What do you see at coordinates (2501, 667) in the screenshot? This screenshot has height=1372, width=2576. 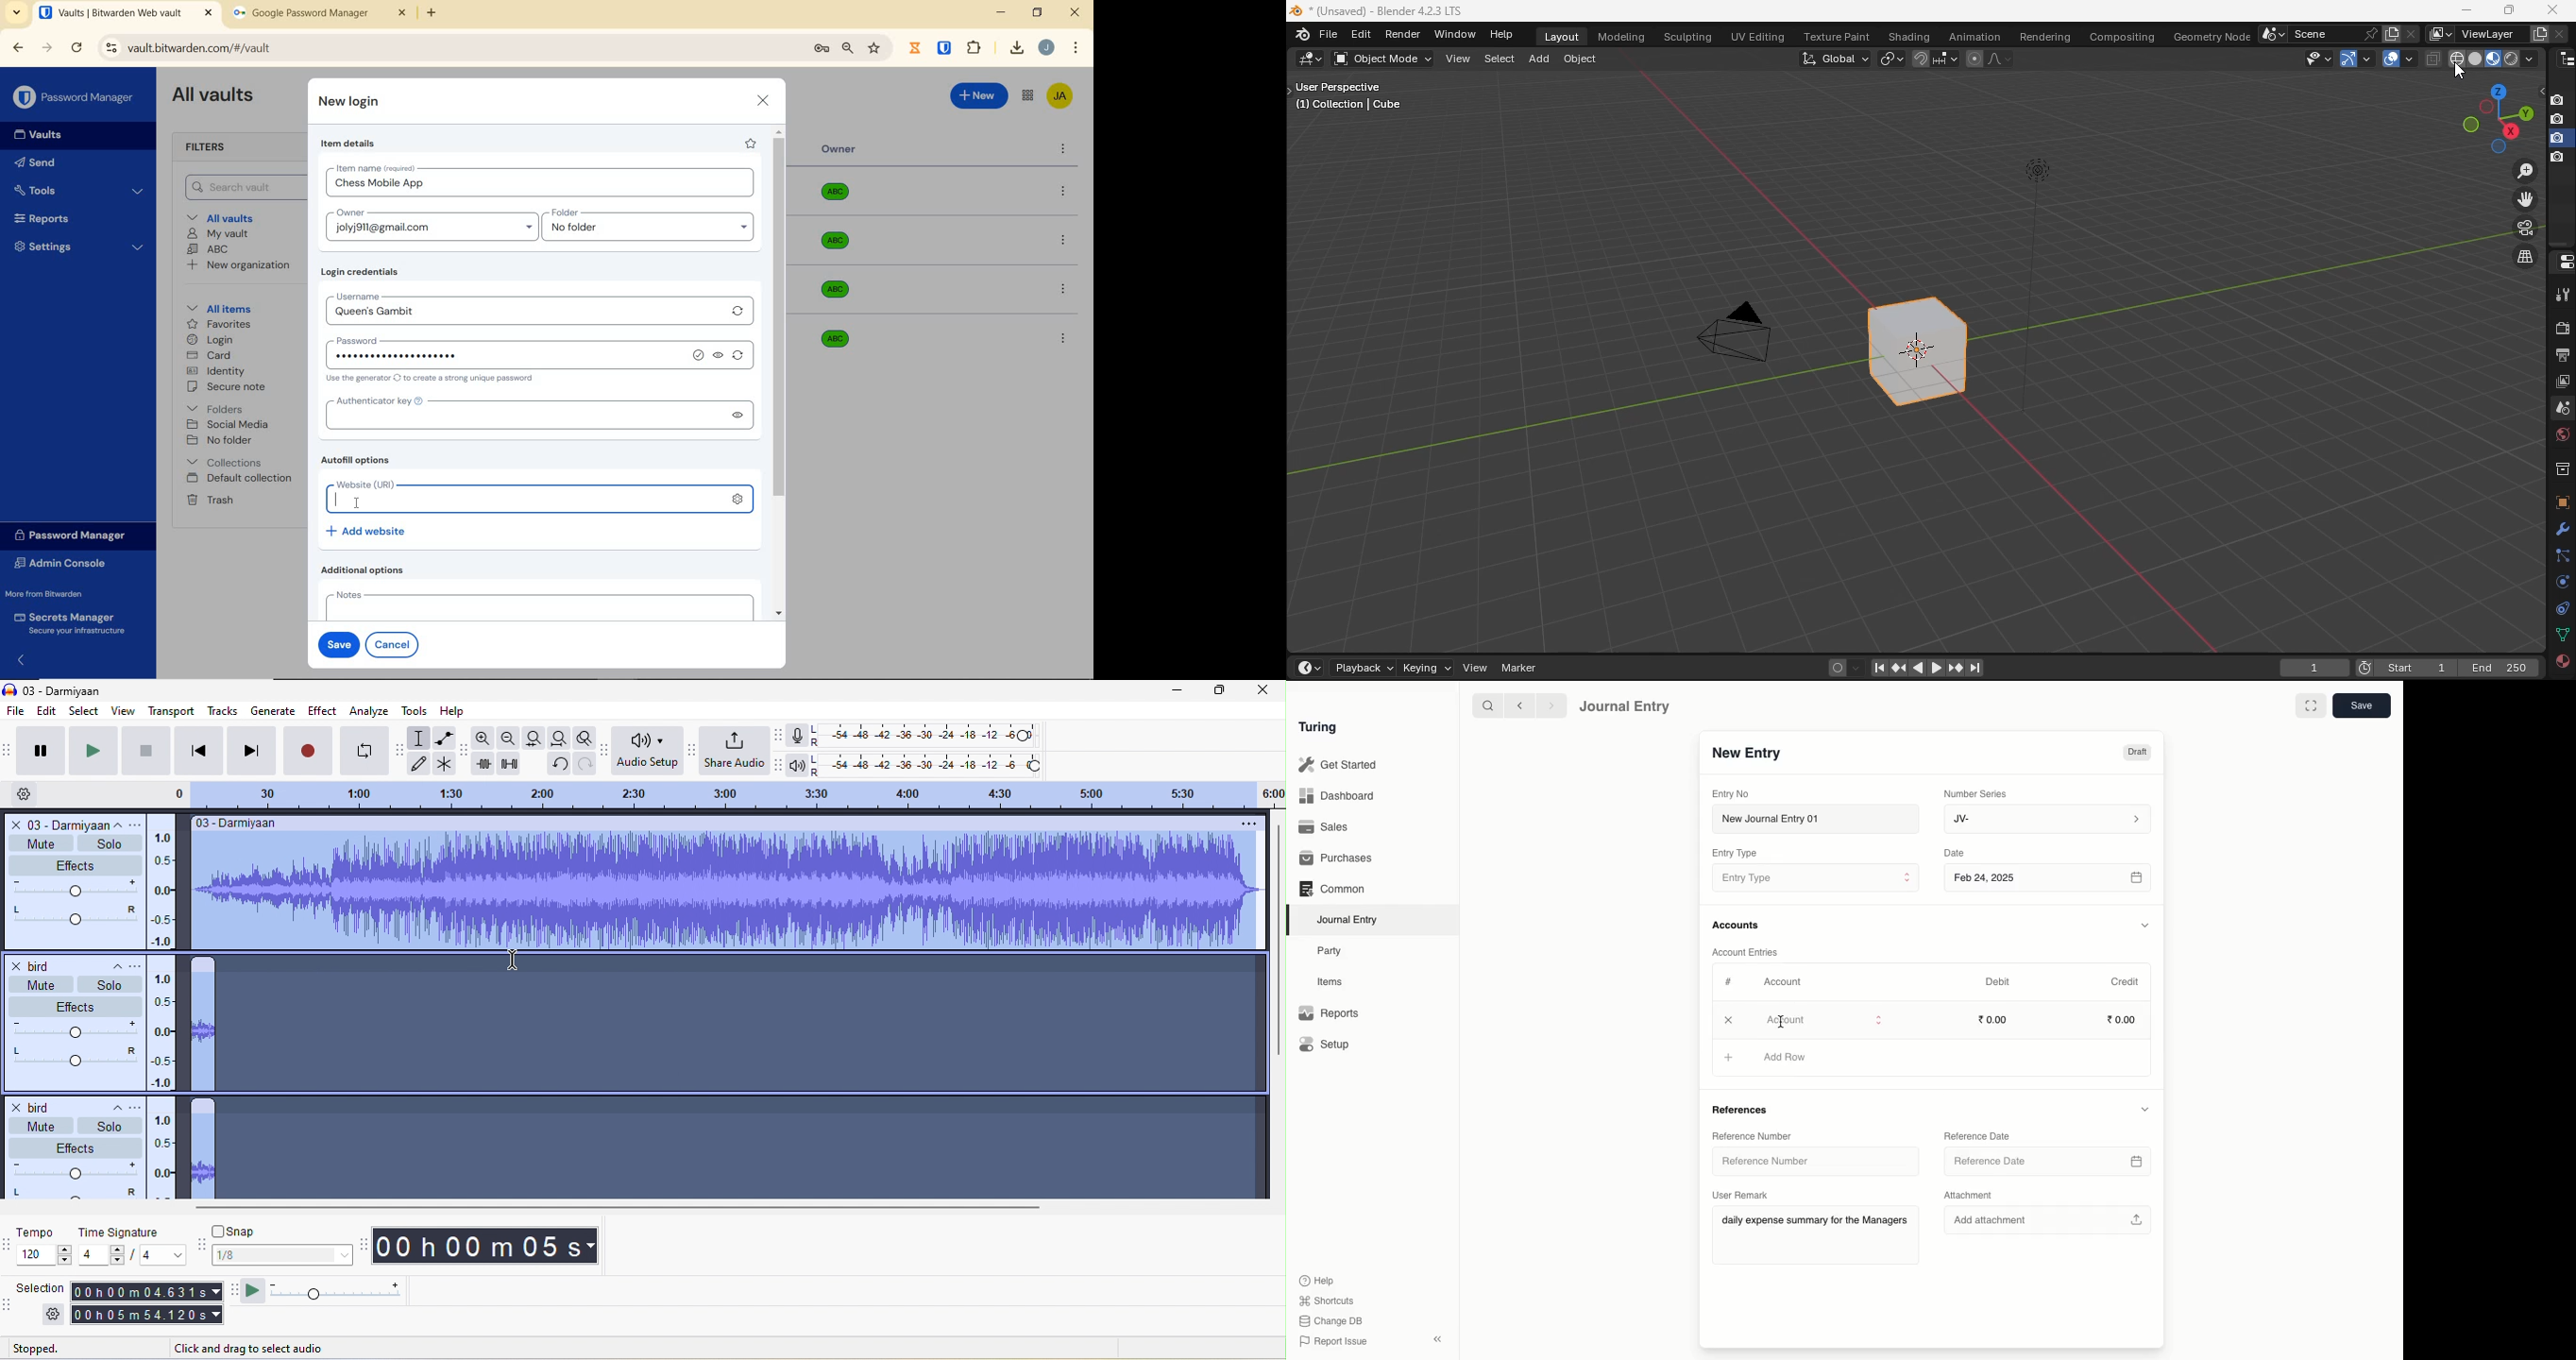 I see `final frame of the playback` at bounding box center [2501, 667].